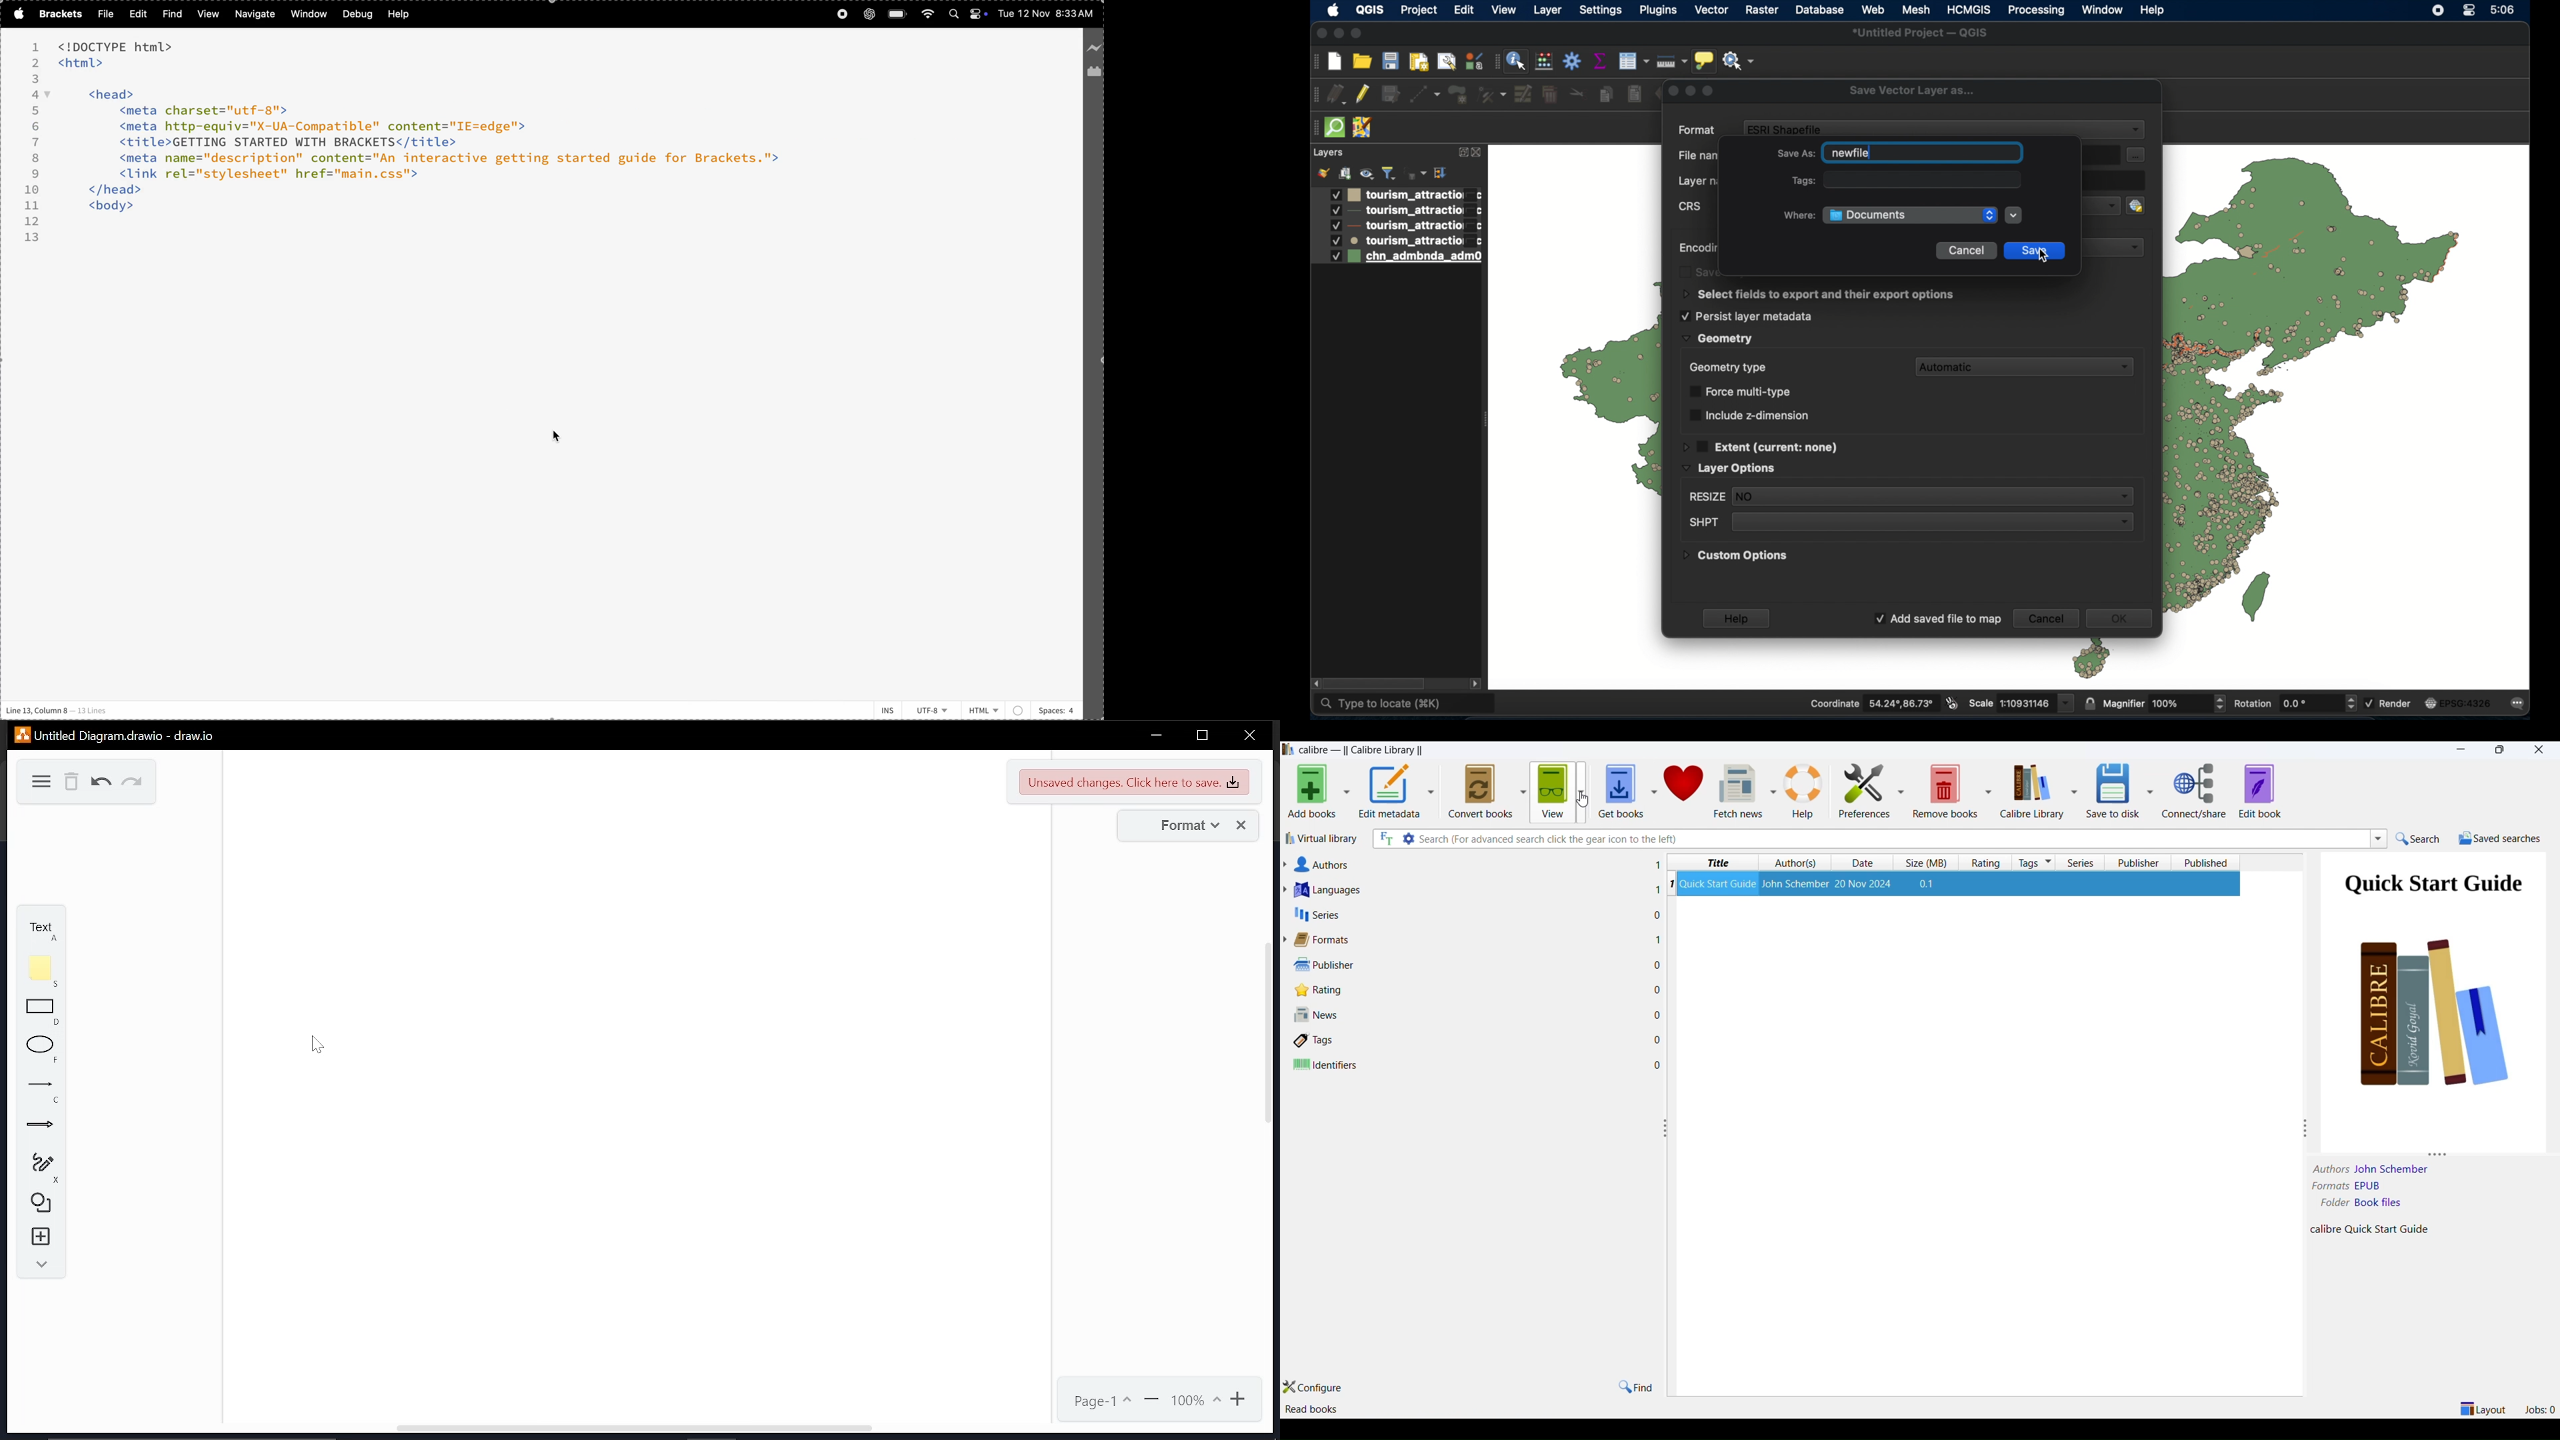  Describe the element at coordinates (1495, 61) in the screenshot. I see `drag handle` at that location.